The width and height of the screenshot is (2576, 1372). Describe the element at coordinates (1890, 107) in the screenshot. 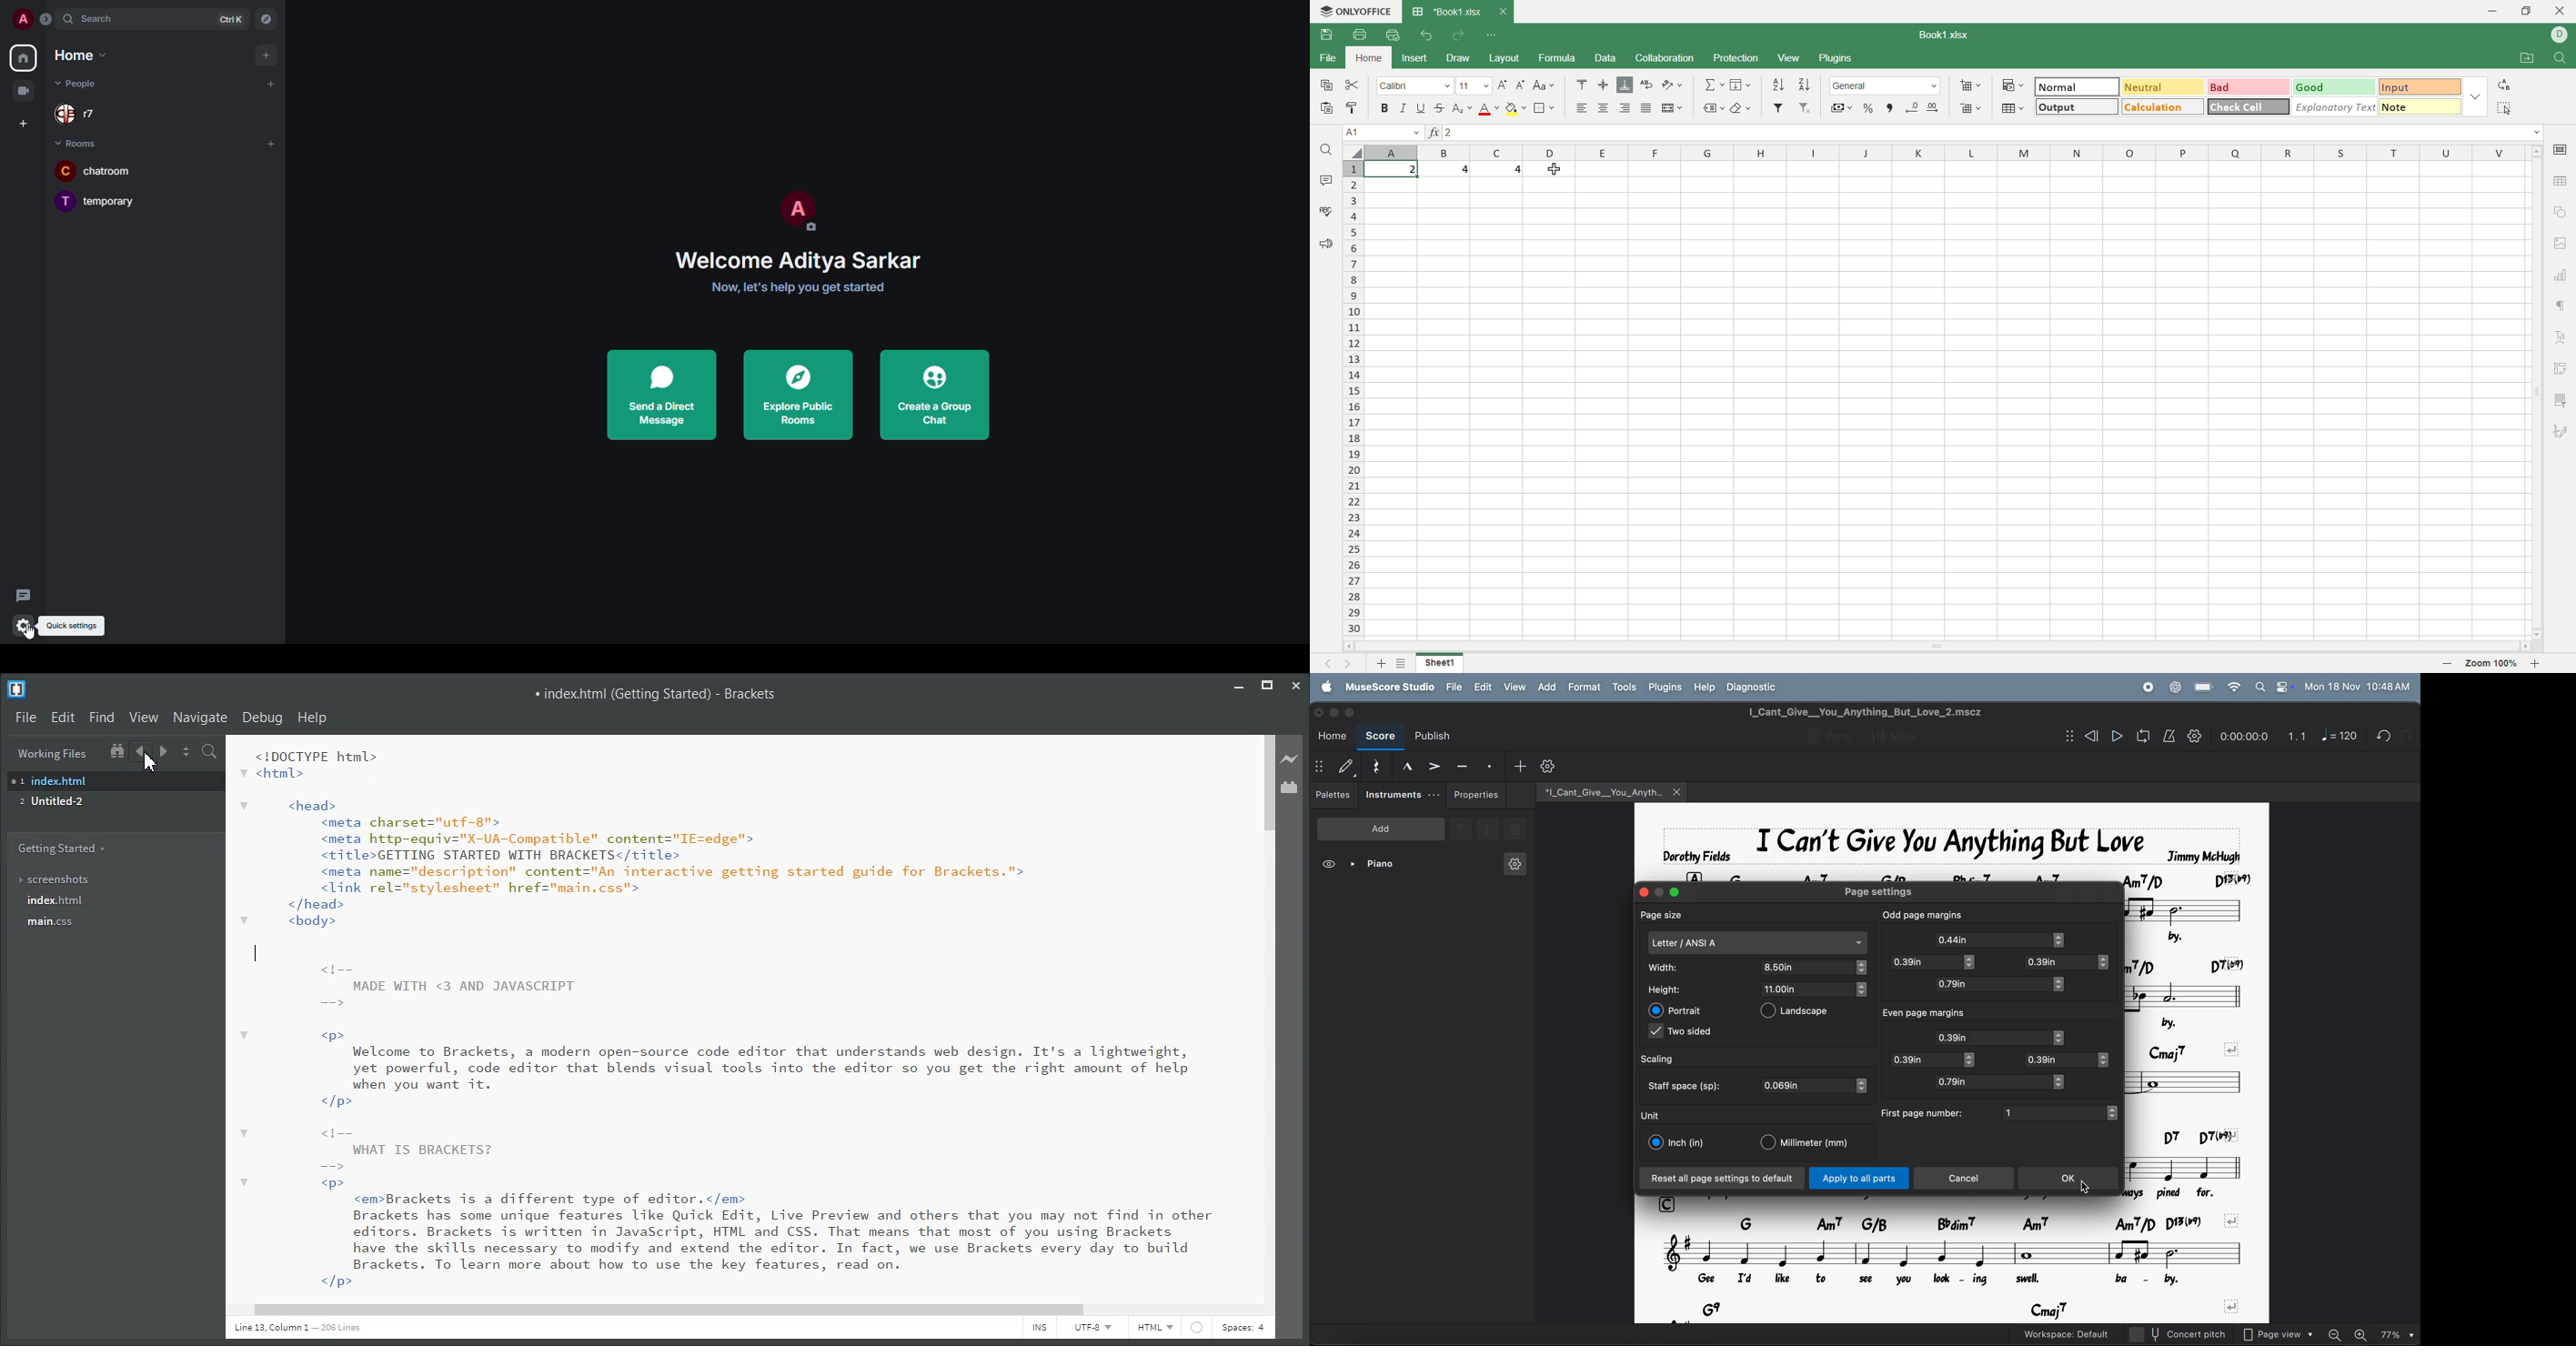

I see `comma style` at that location.